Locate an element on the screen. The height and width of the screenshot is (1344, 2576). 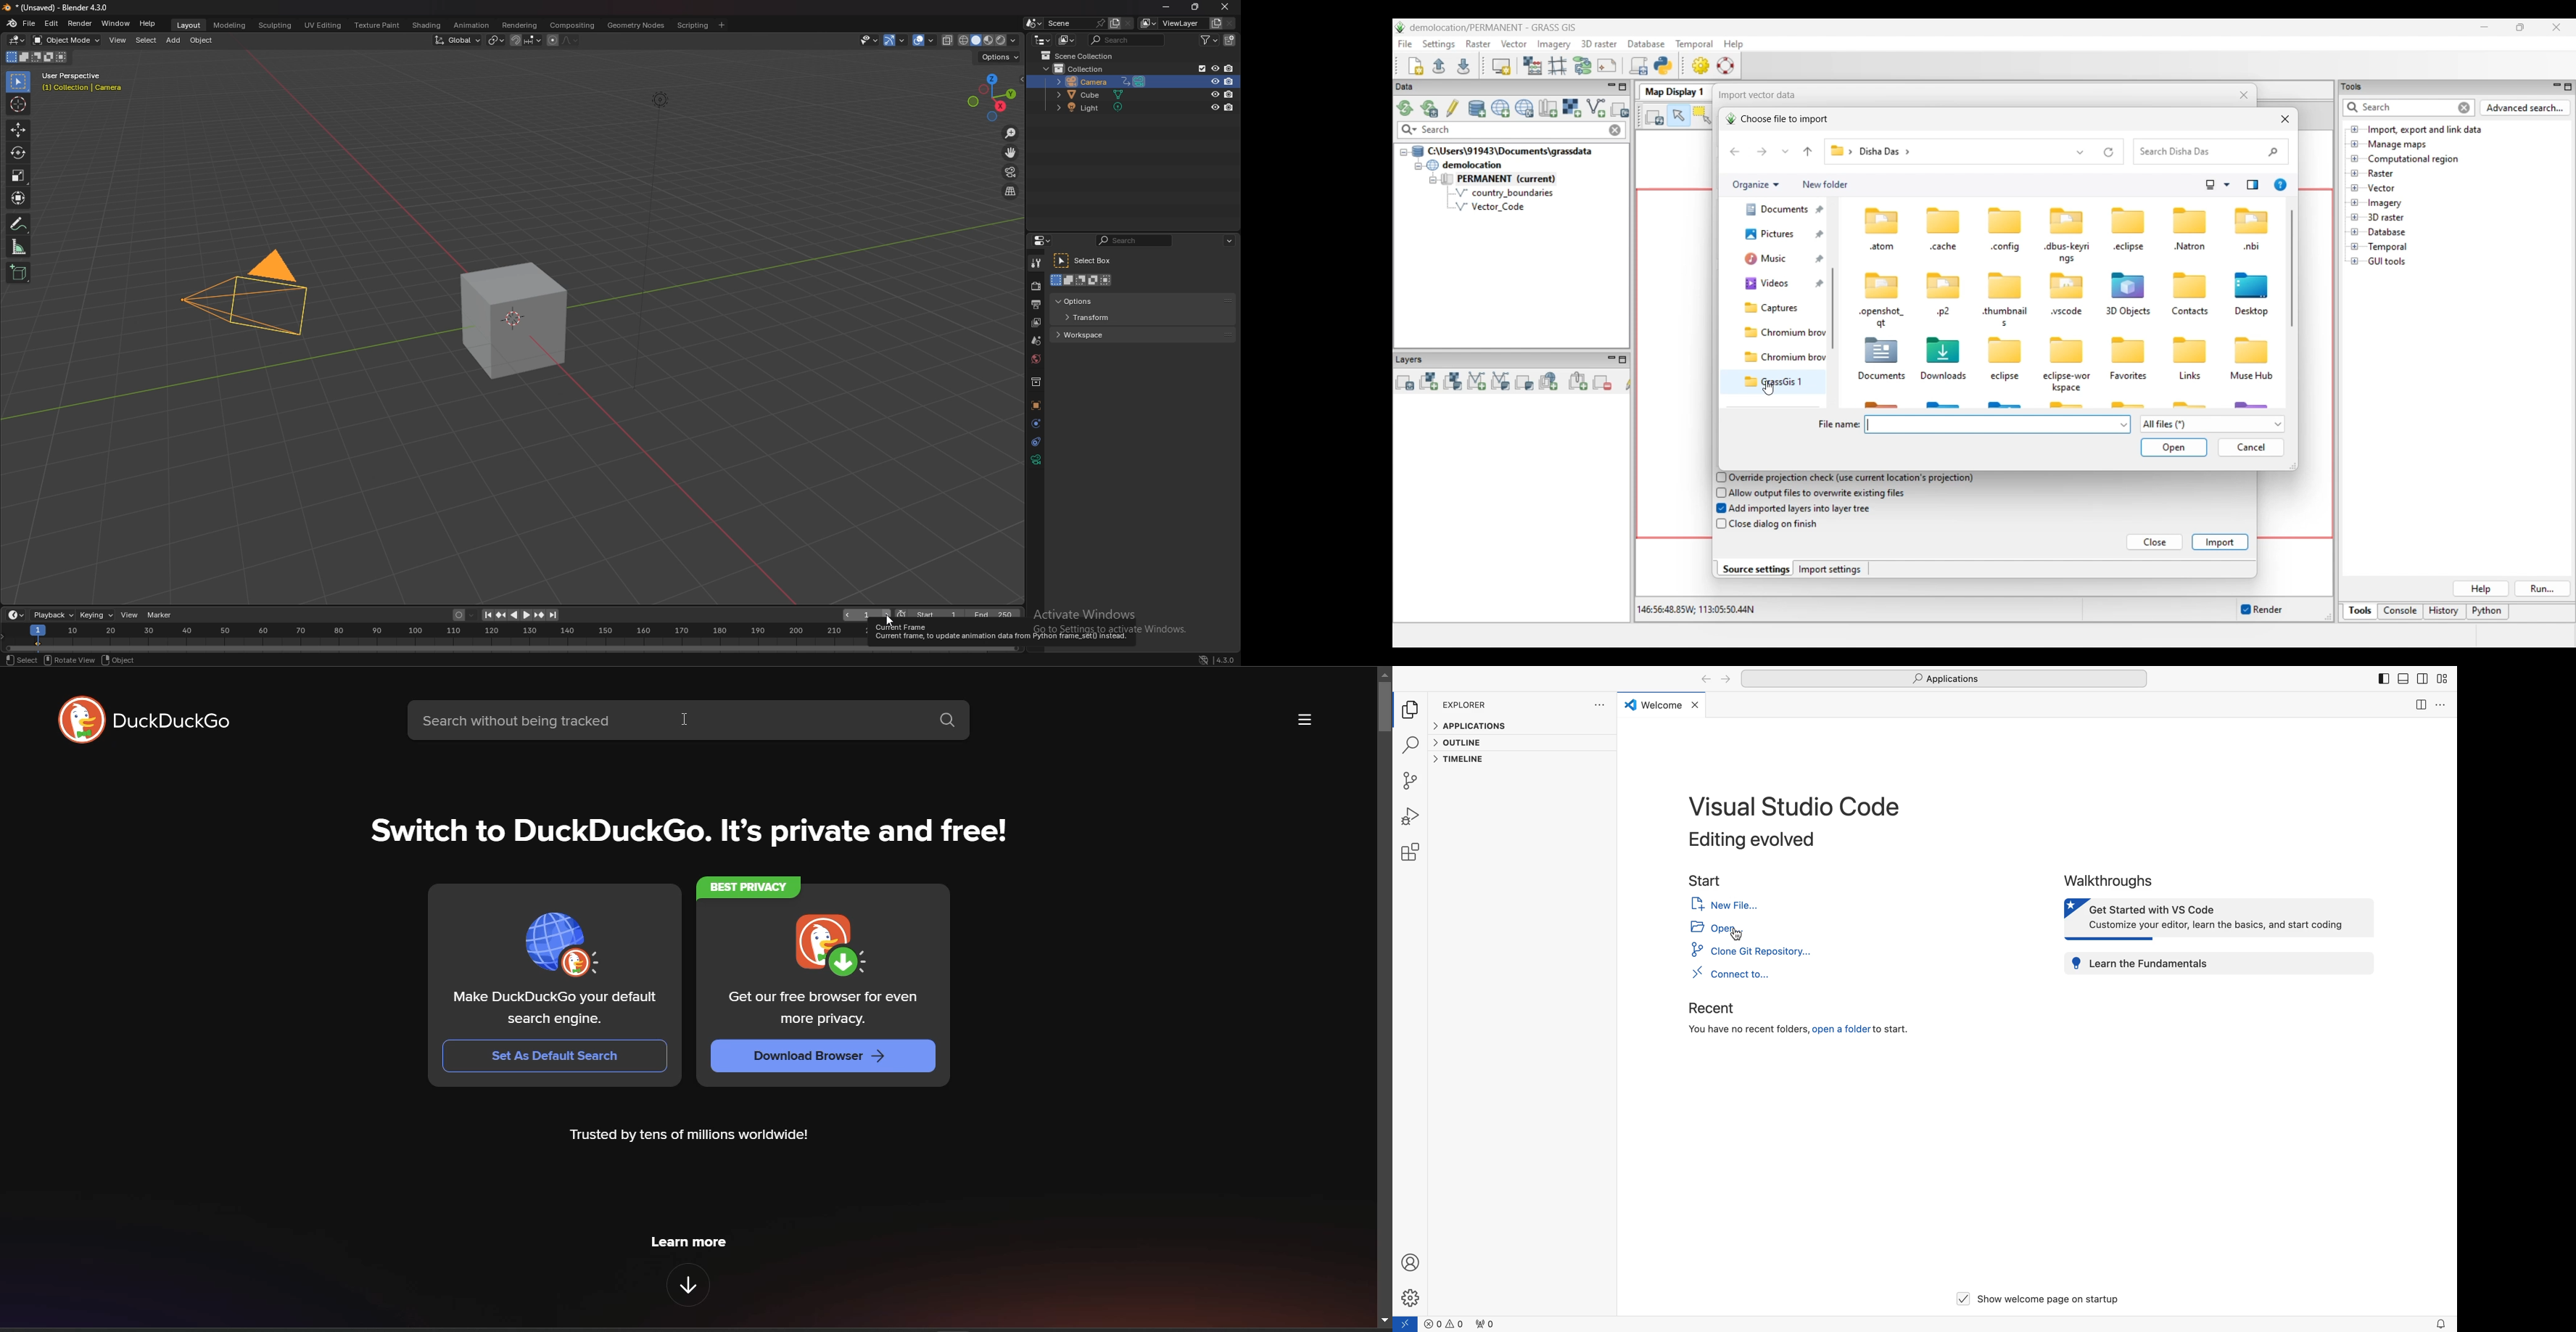
preset viewpoint is located at coordinates (992, 97).